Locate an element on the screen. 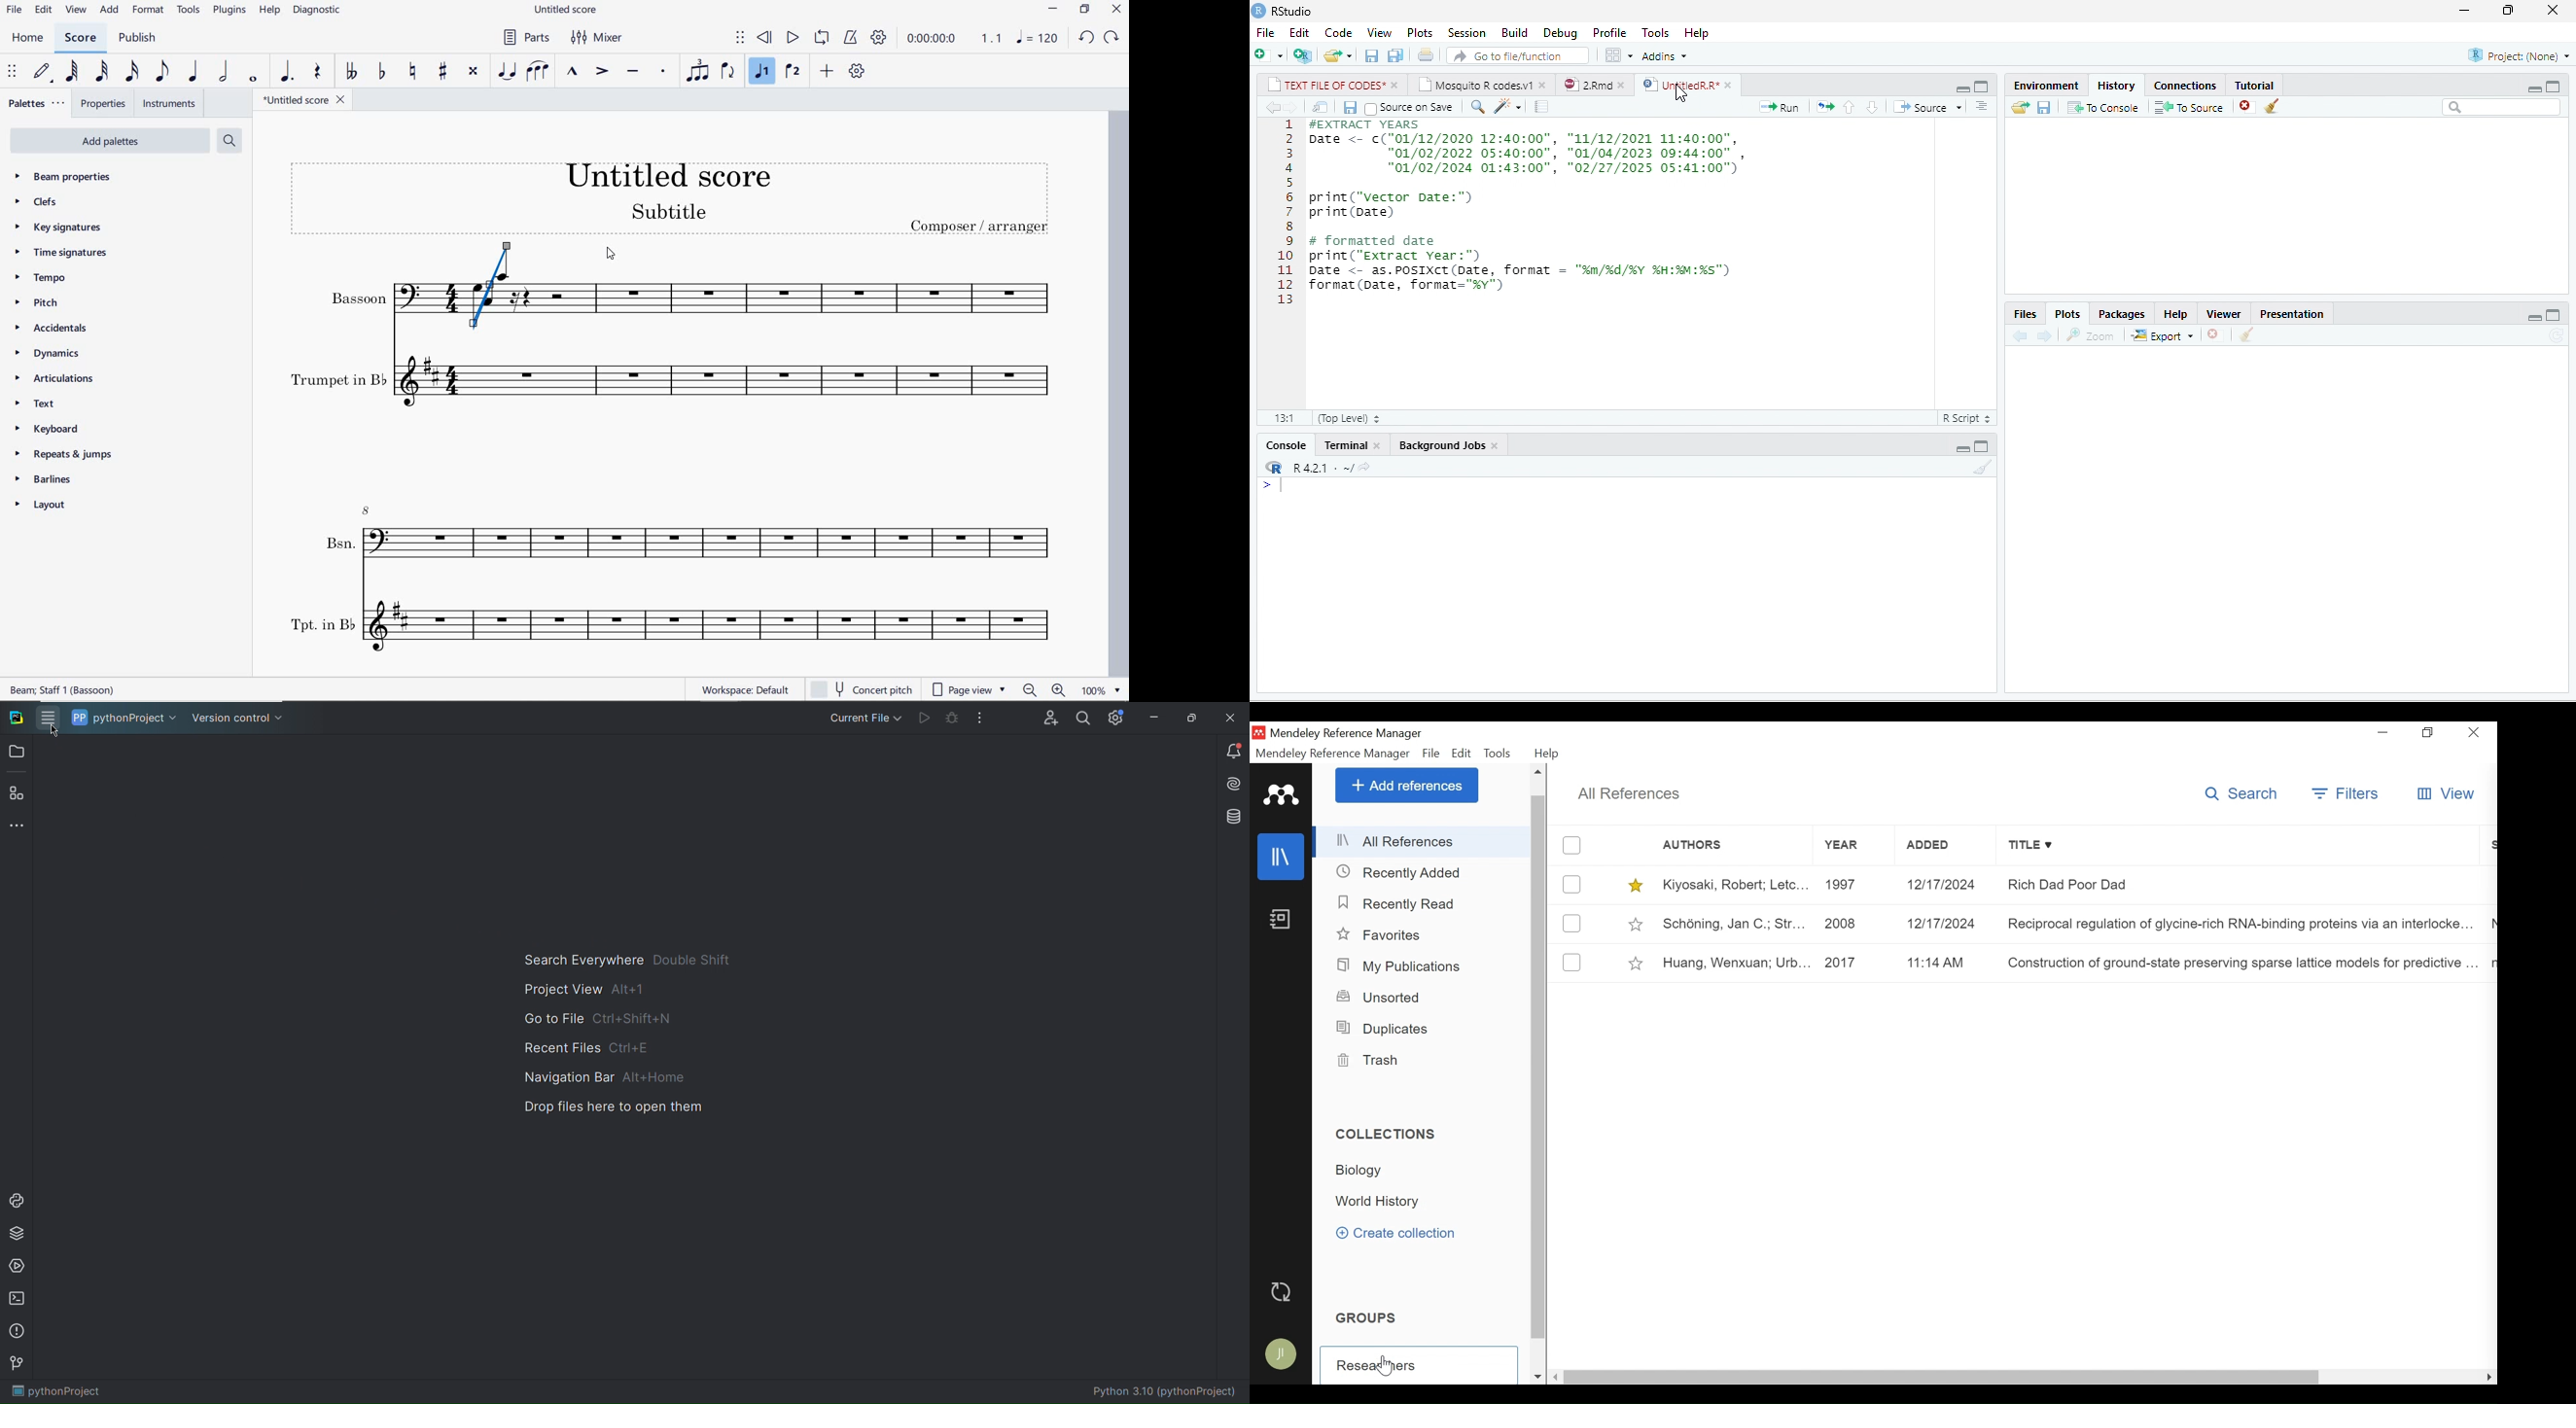 This screenshot has height=1428, width=2576. 2008 is located at coordinates (1854, 922).